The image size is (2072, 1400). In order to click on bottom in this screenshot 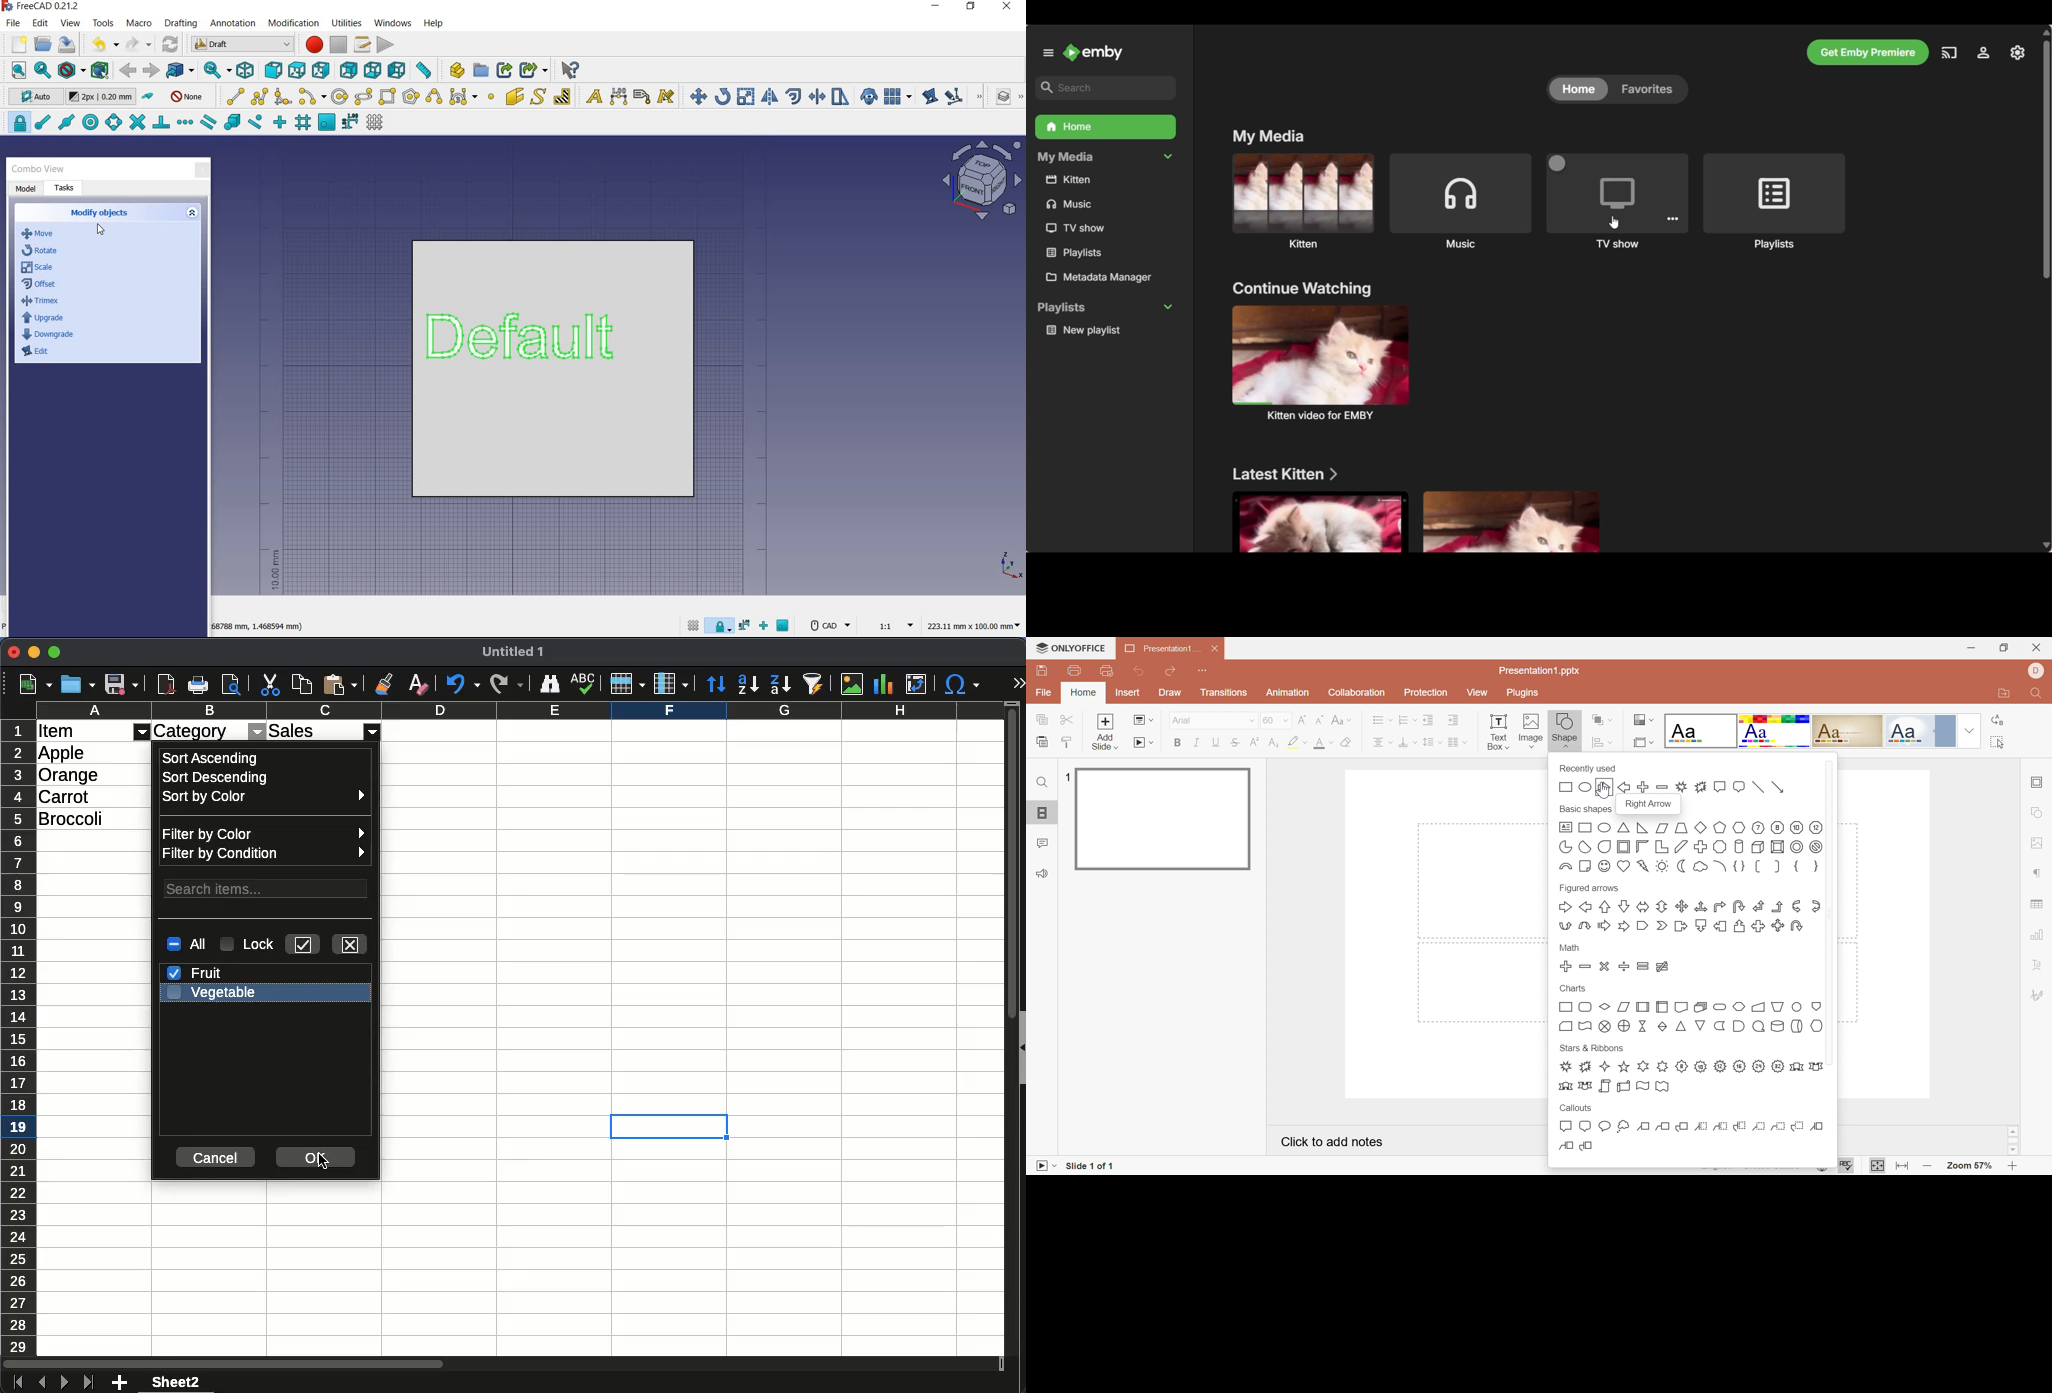, I will do `click(374, 70)`.